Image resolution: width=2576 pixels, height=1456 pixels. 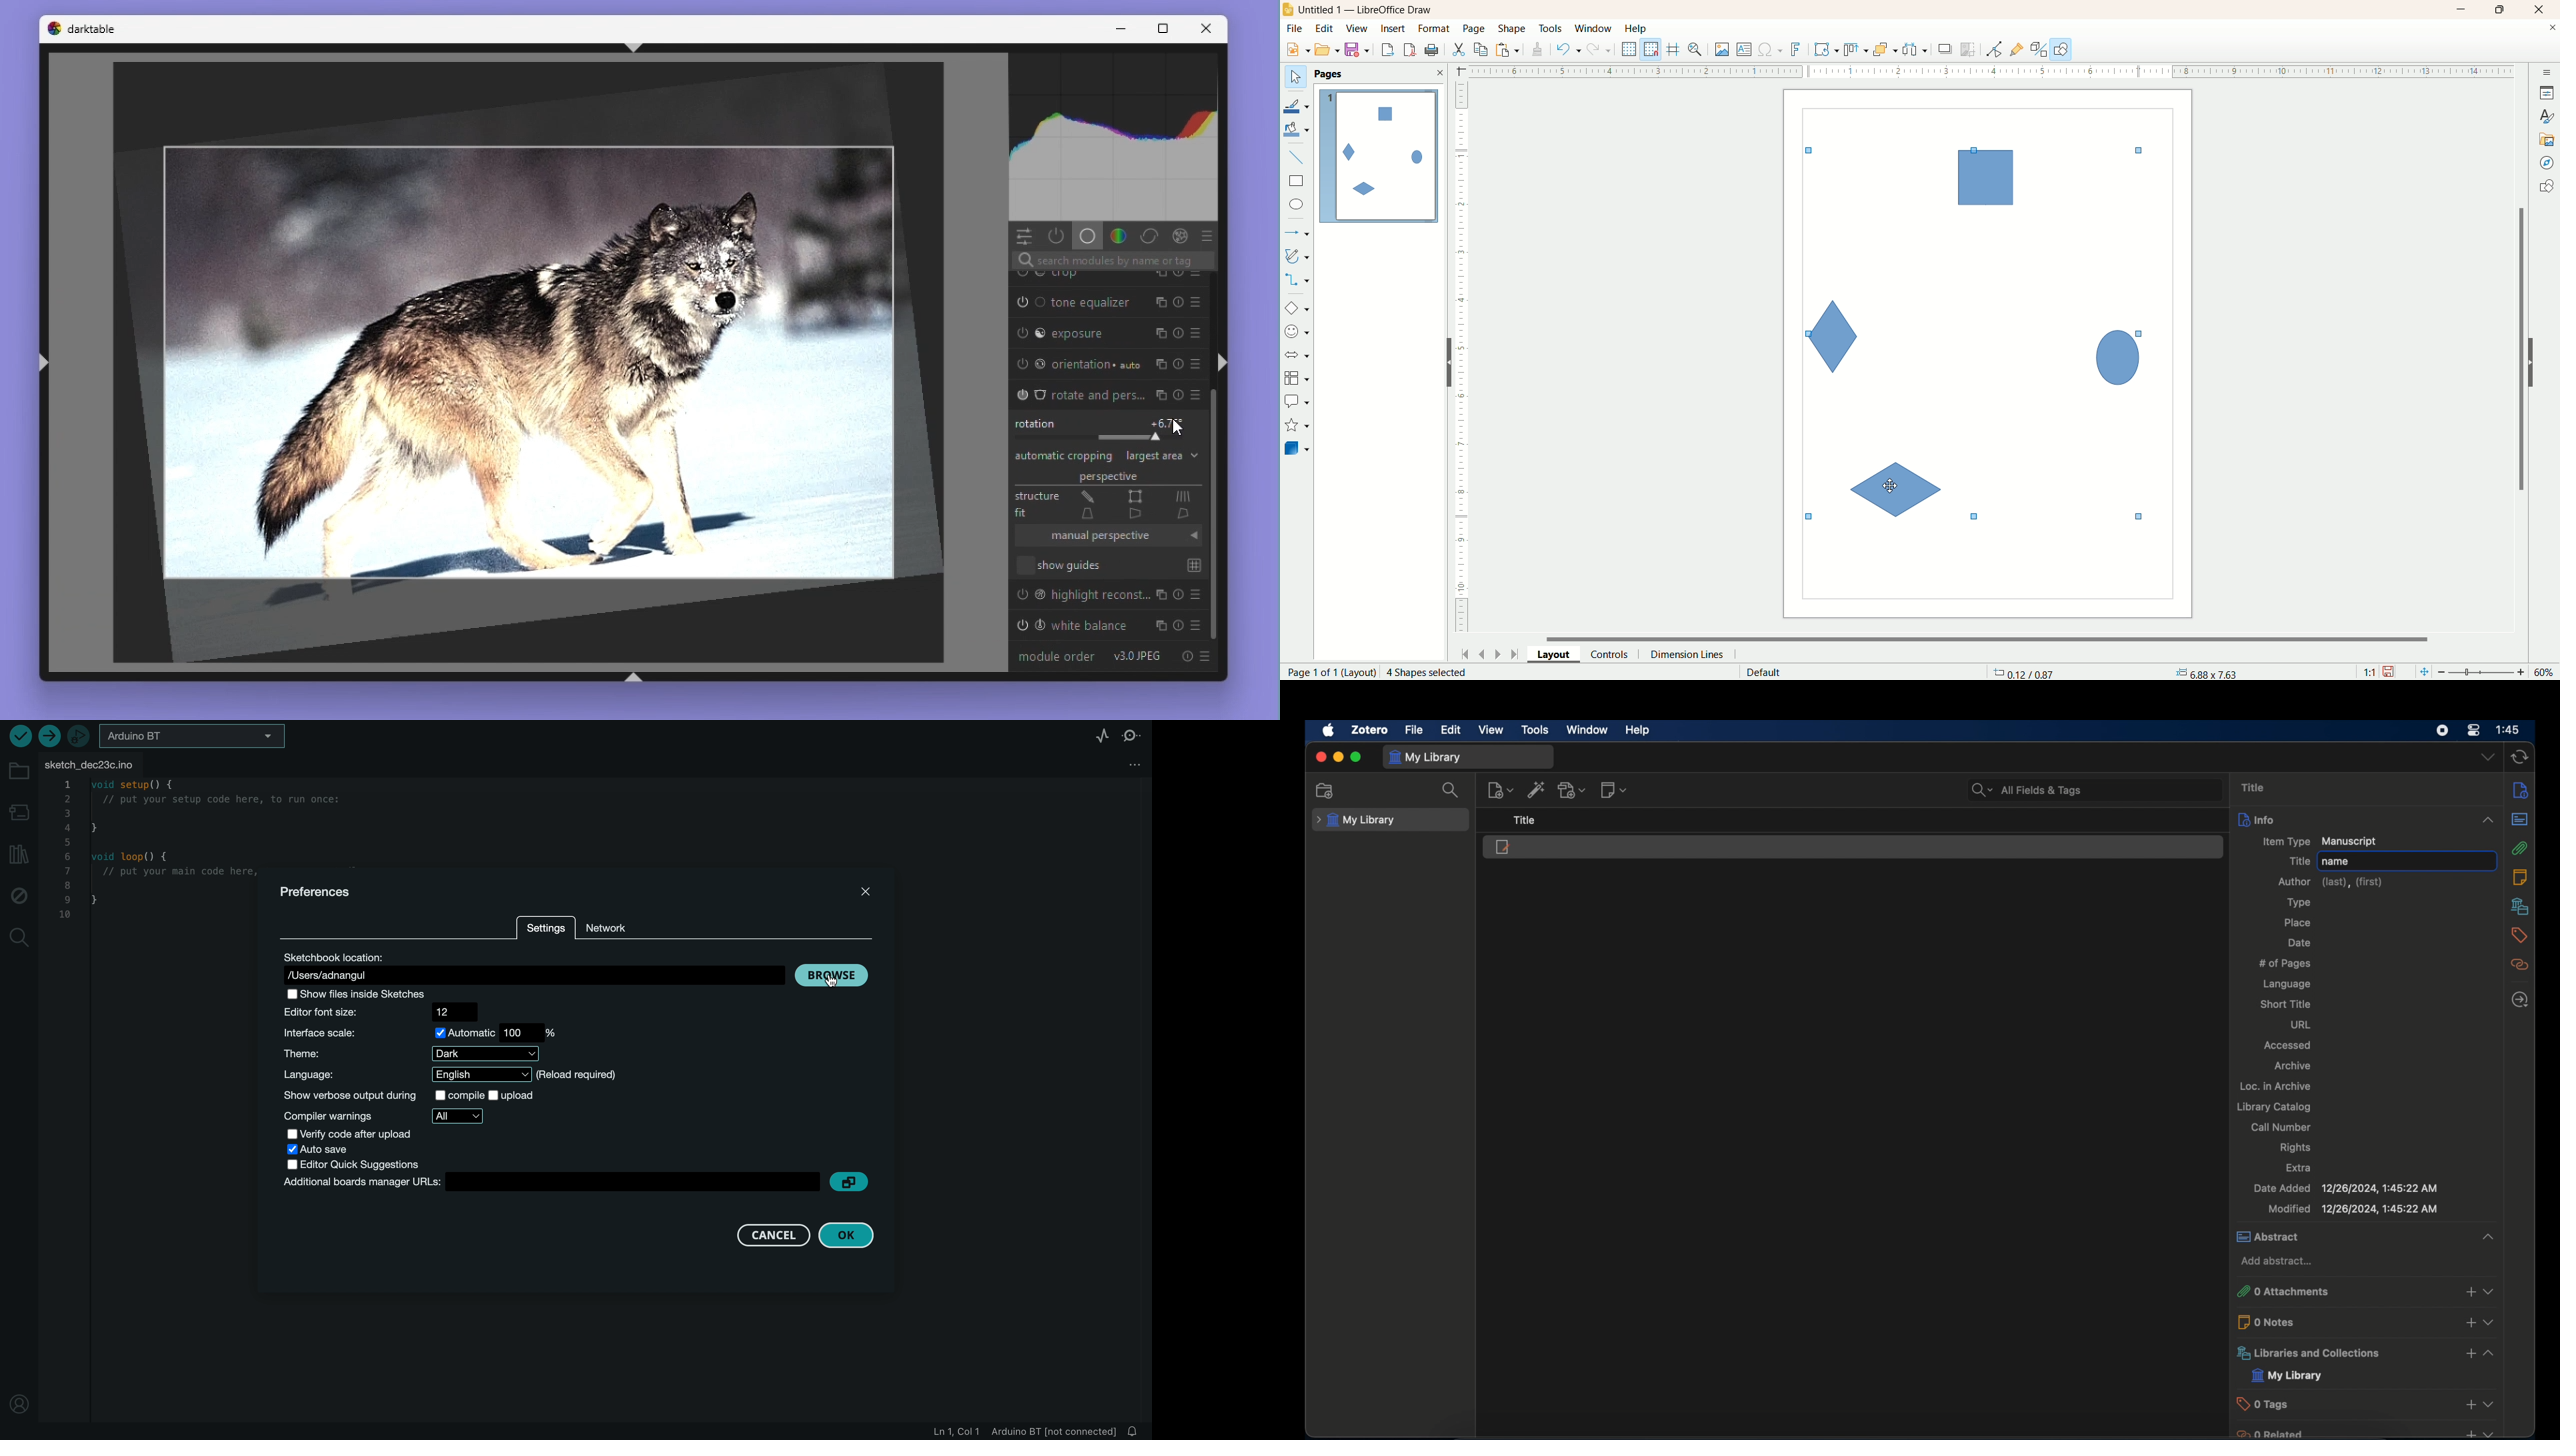 I want to click on rights, so click(x=2296, y=1148).